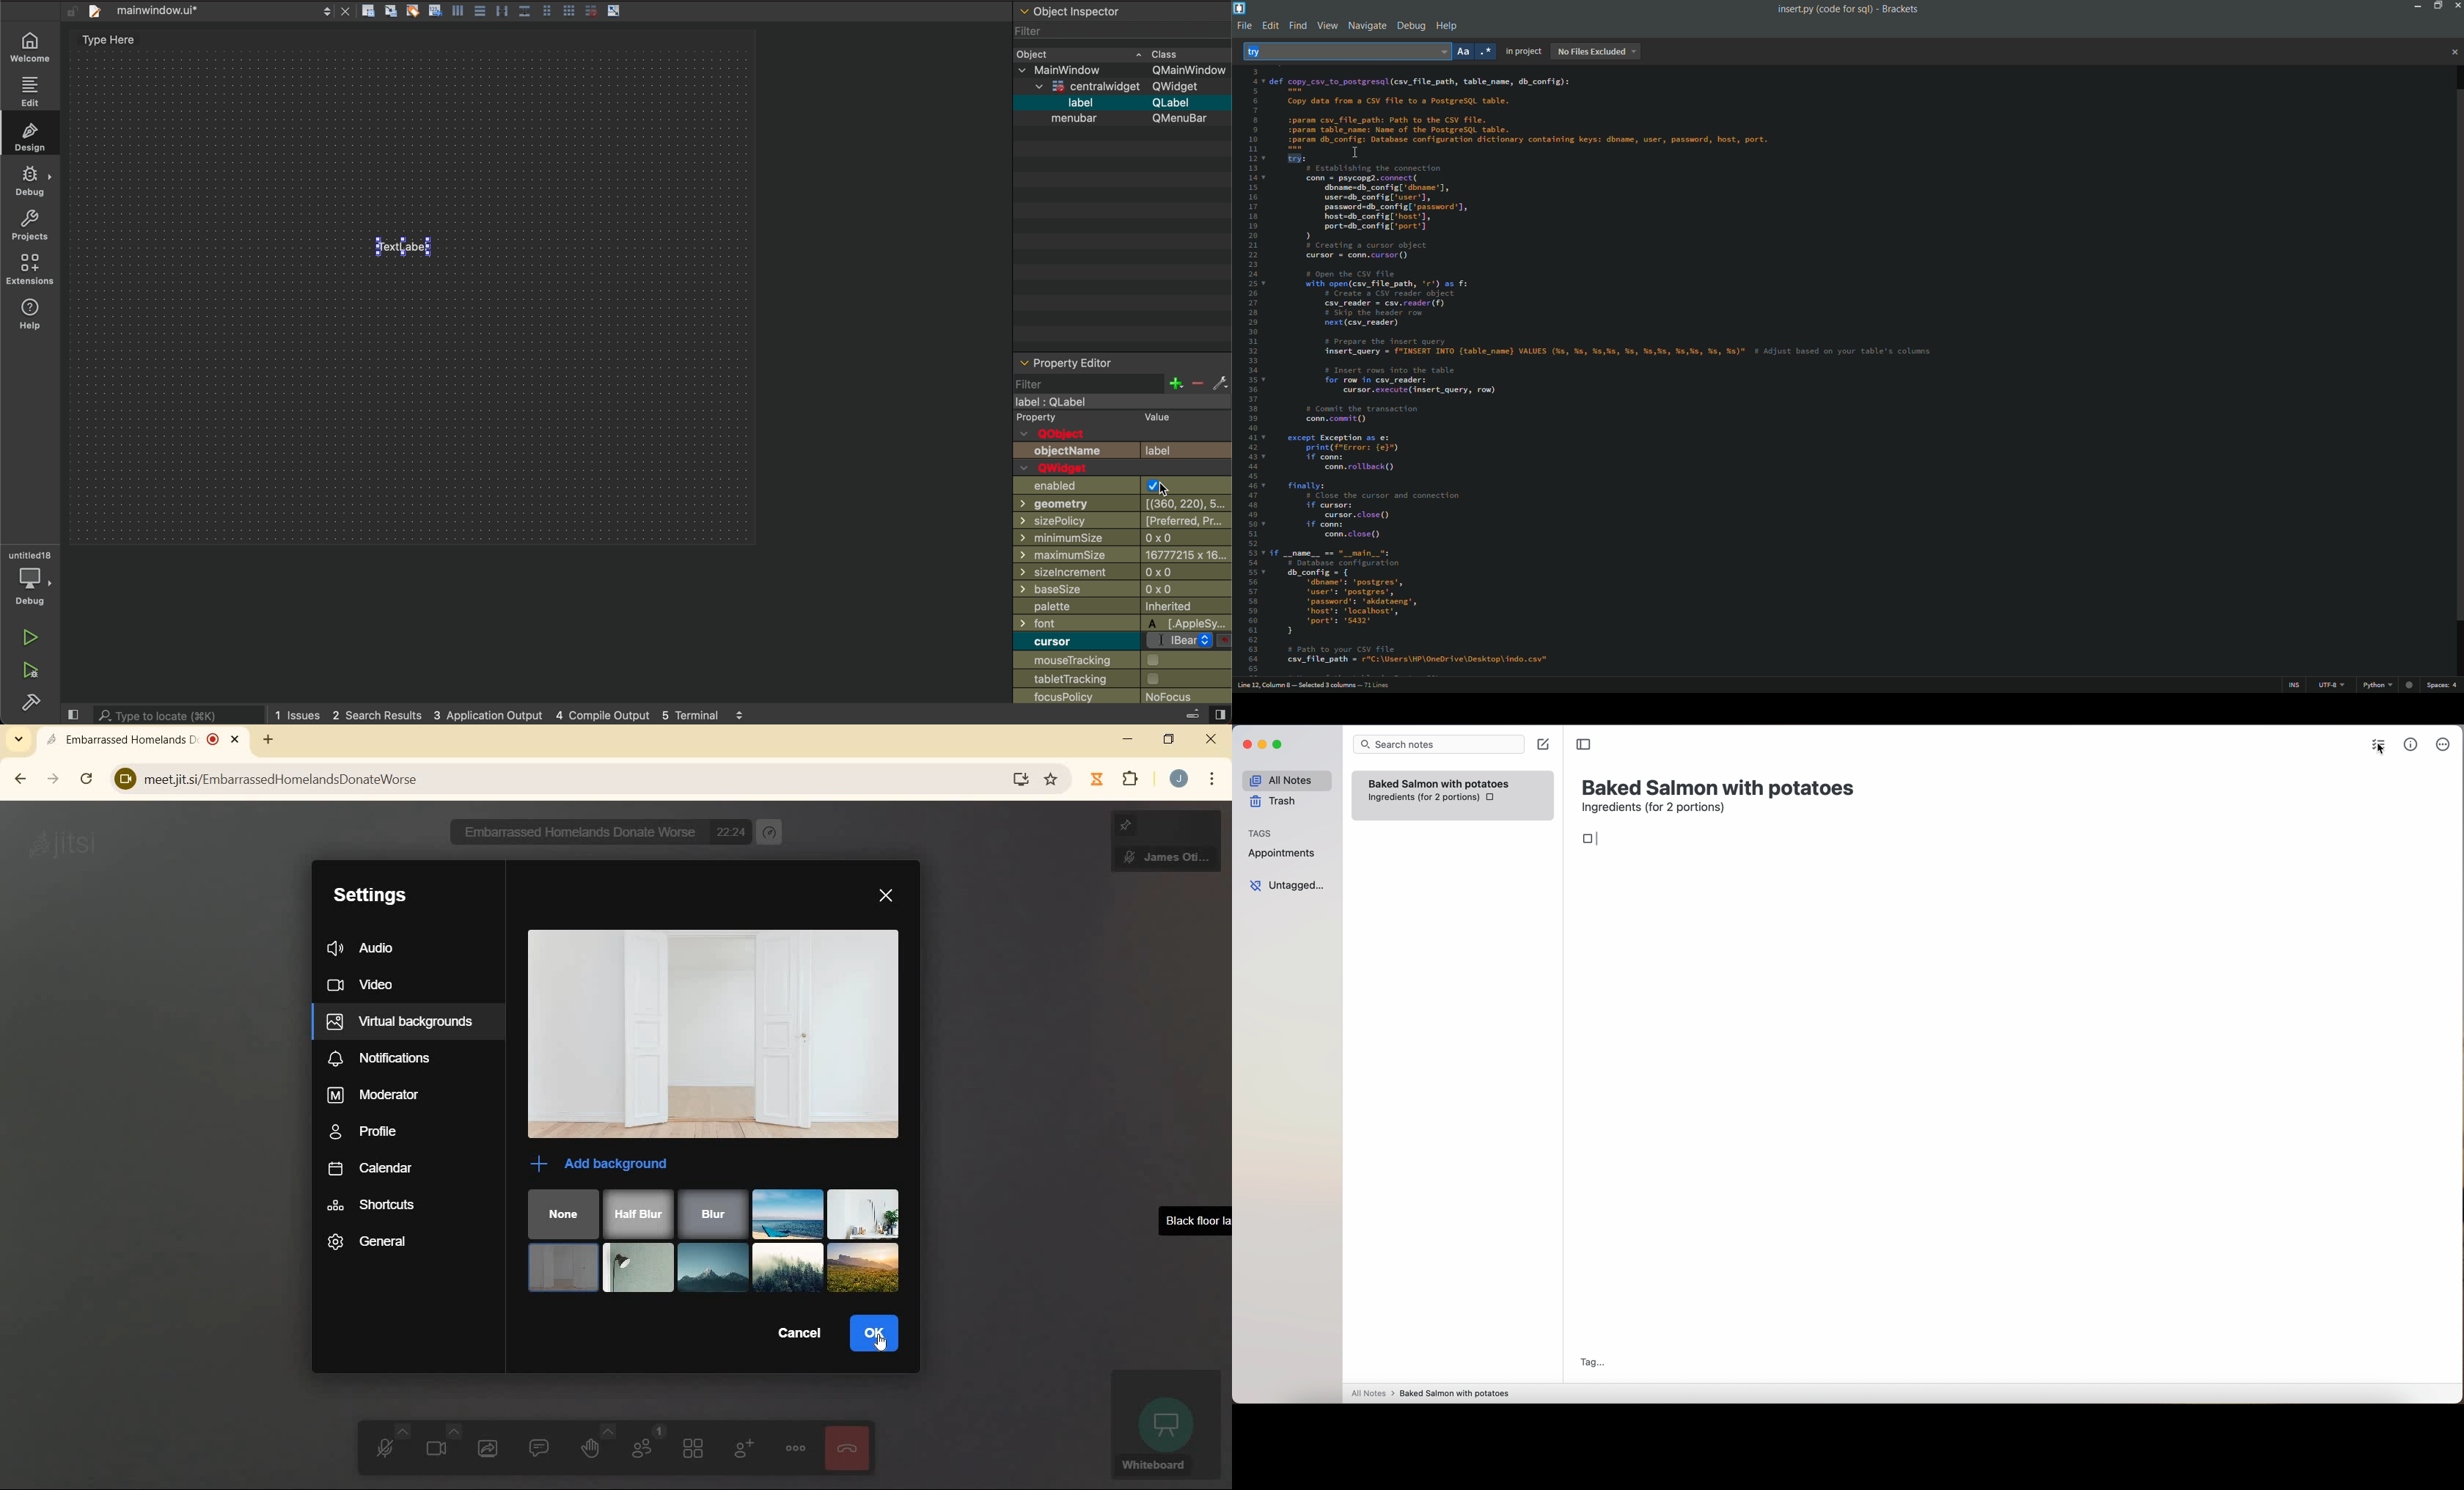 This screenshot has width=2464, height=1512. Describe the element at coordinates (2297, 687) in the screenshot. I see `ins` at that location.